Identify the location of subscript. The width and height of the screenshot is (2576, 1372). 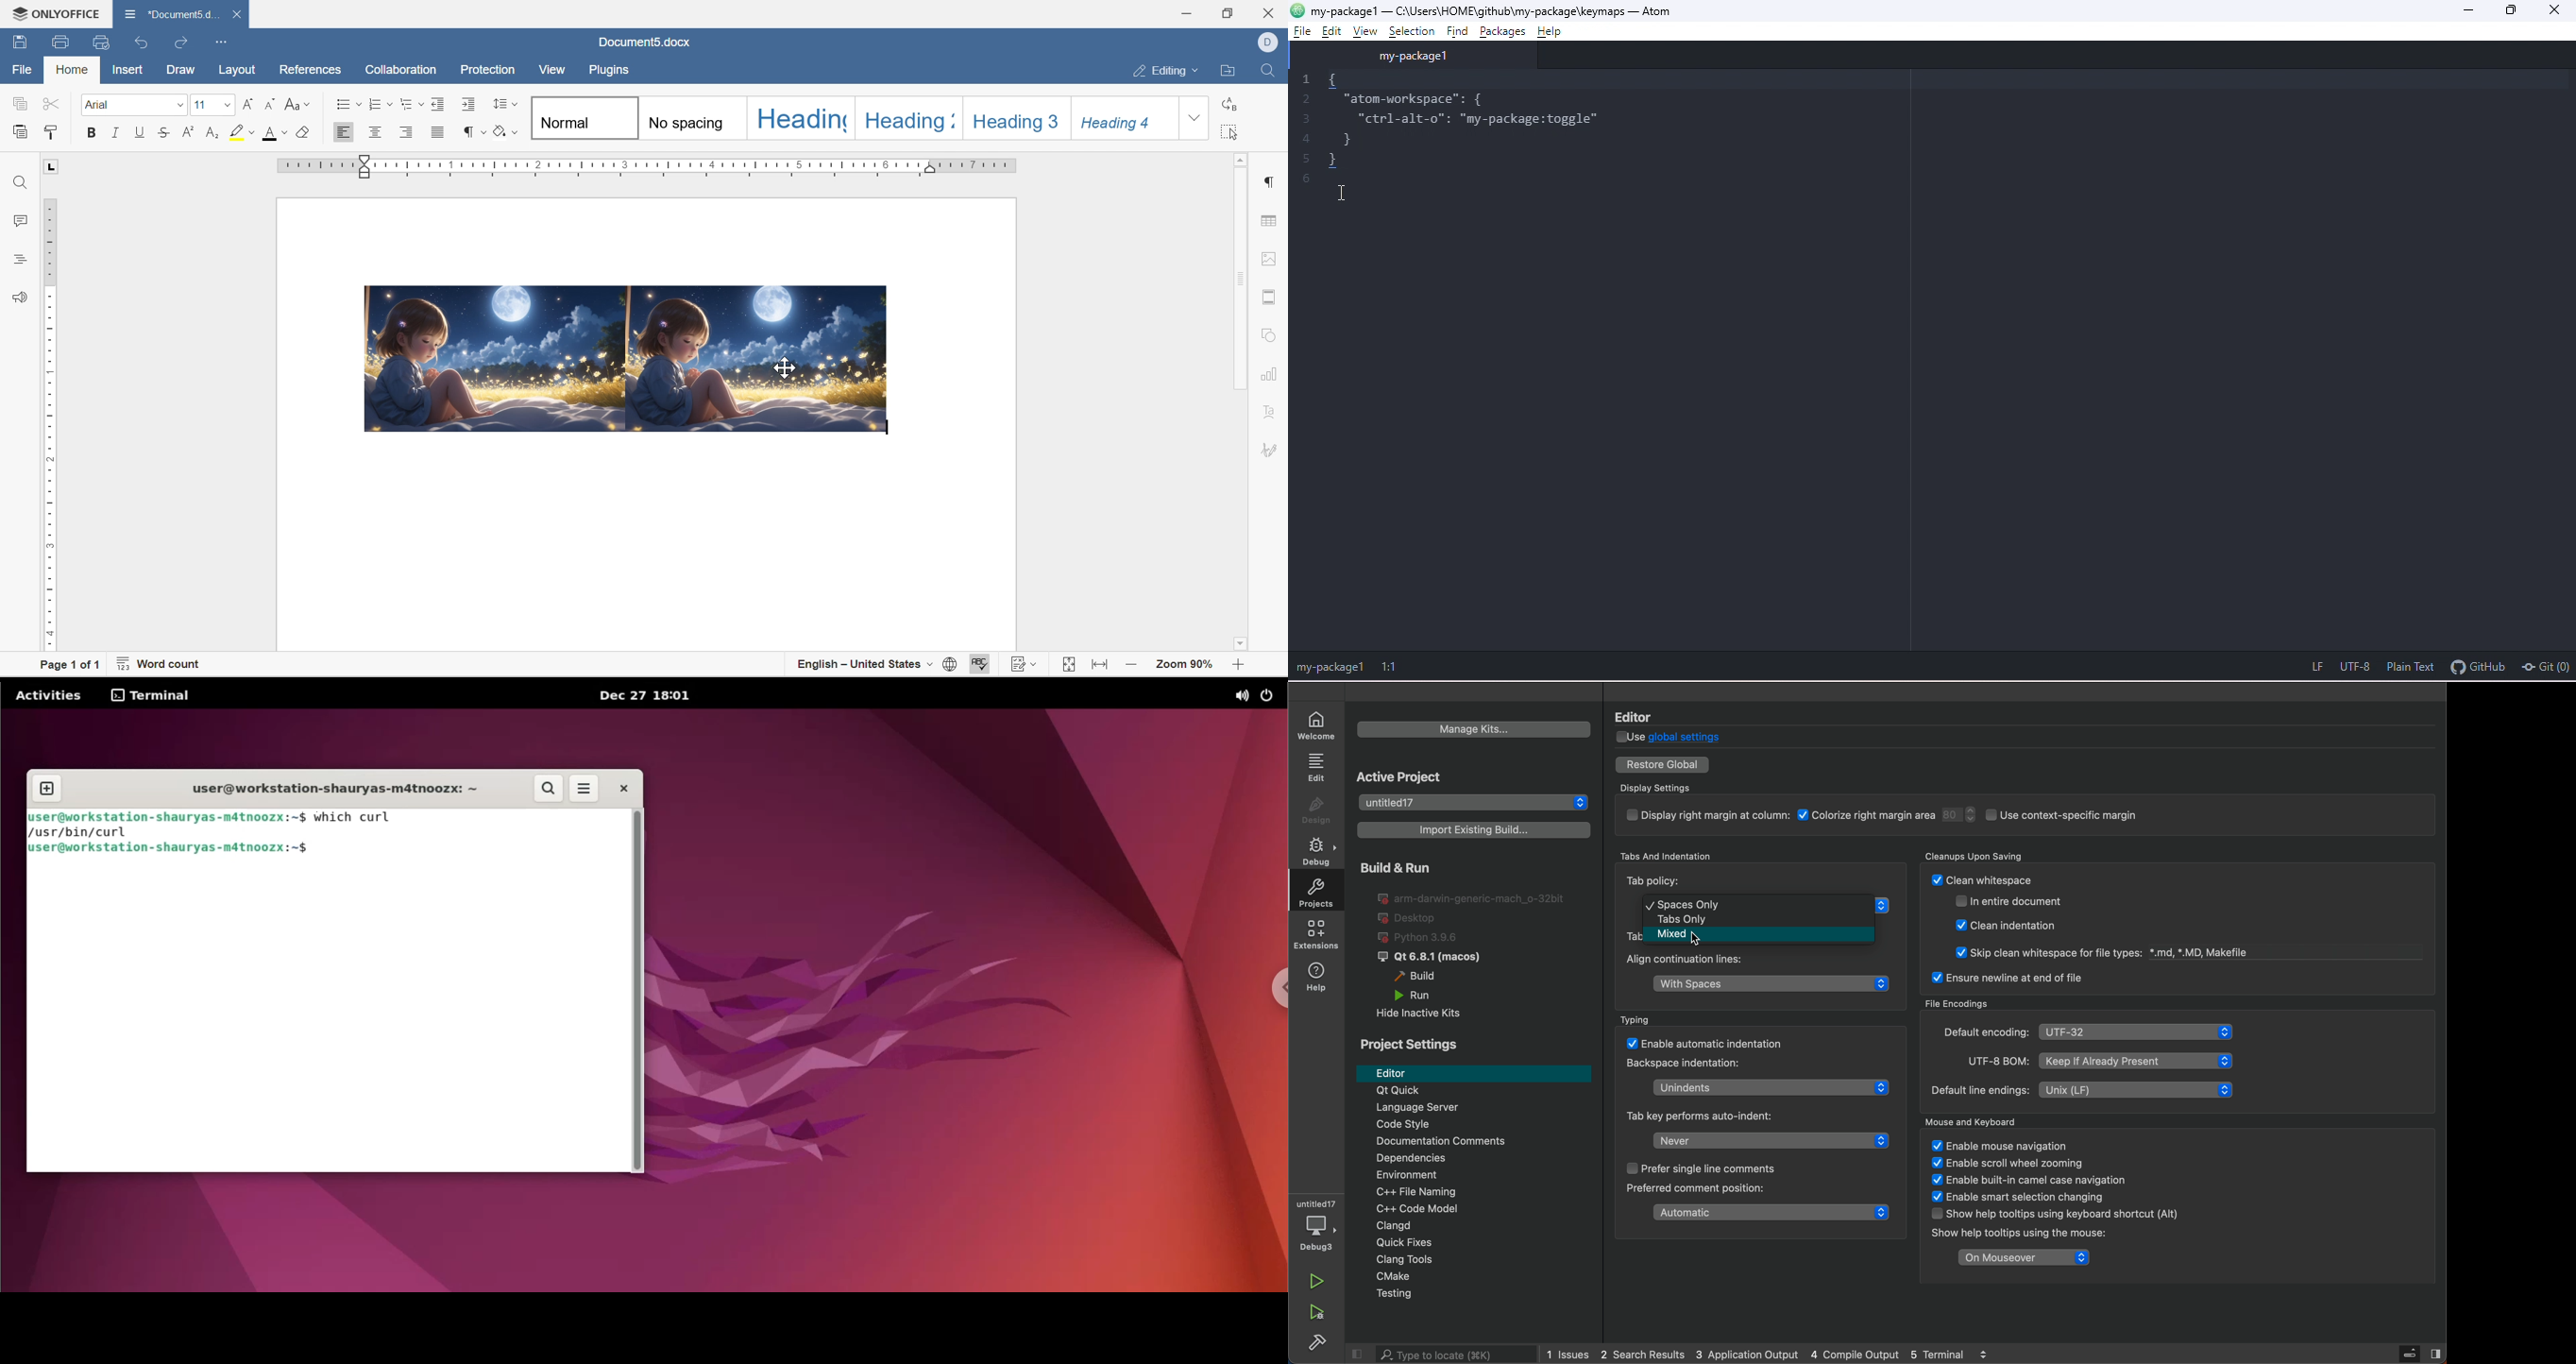
(213, 133).